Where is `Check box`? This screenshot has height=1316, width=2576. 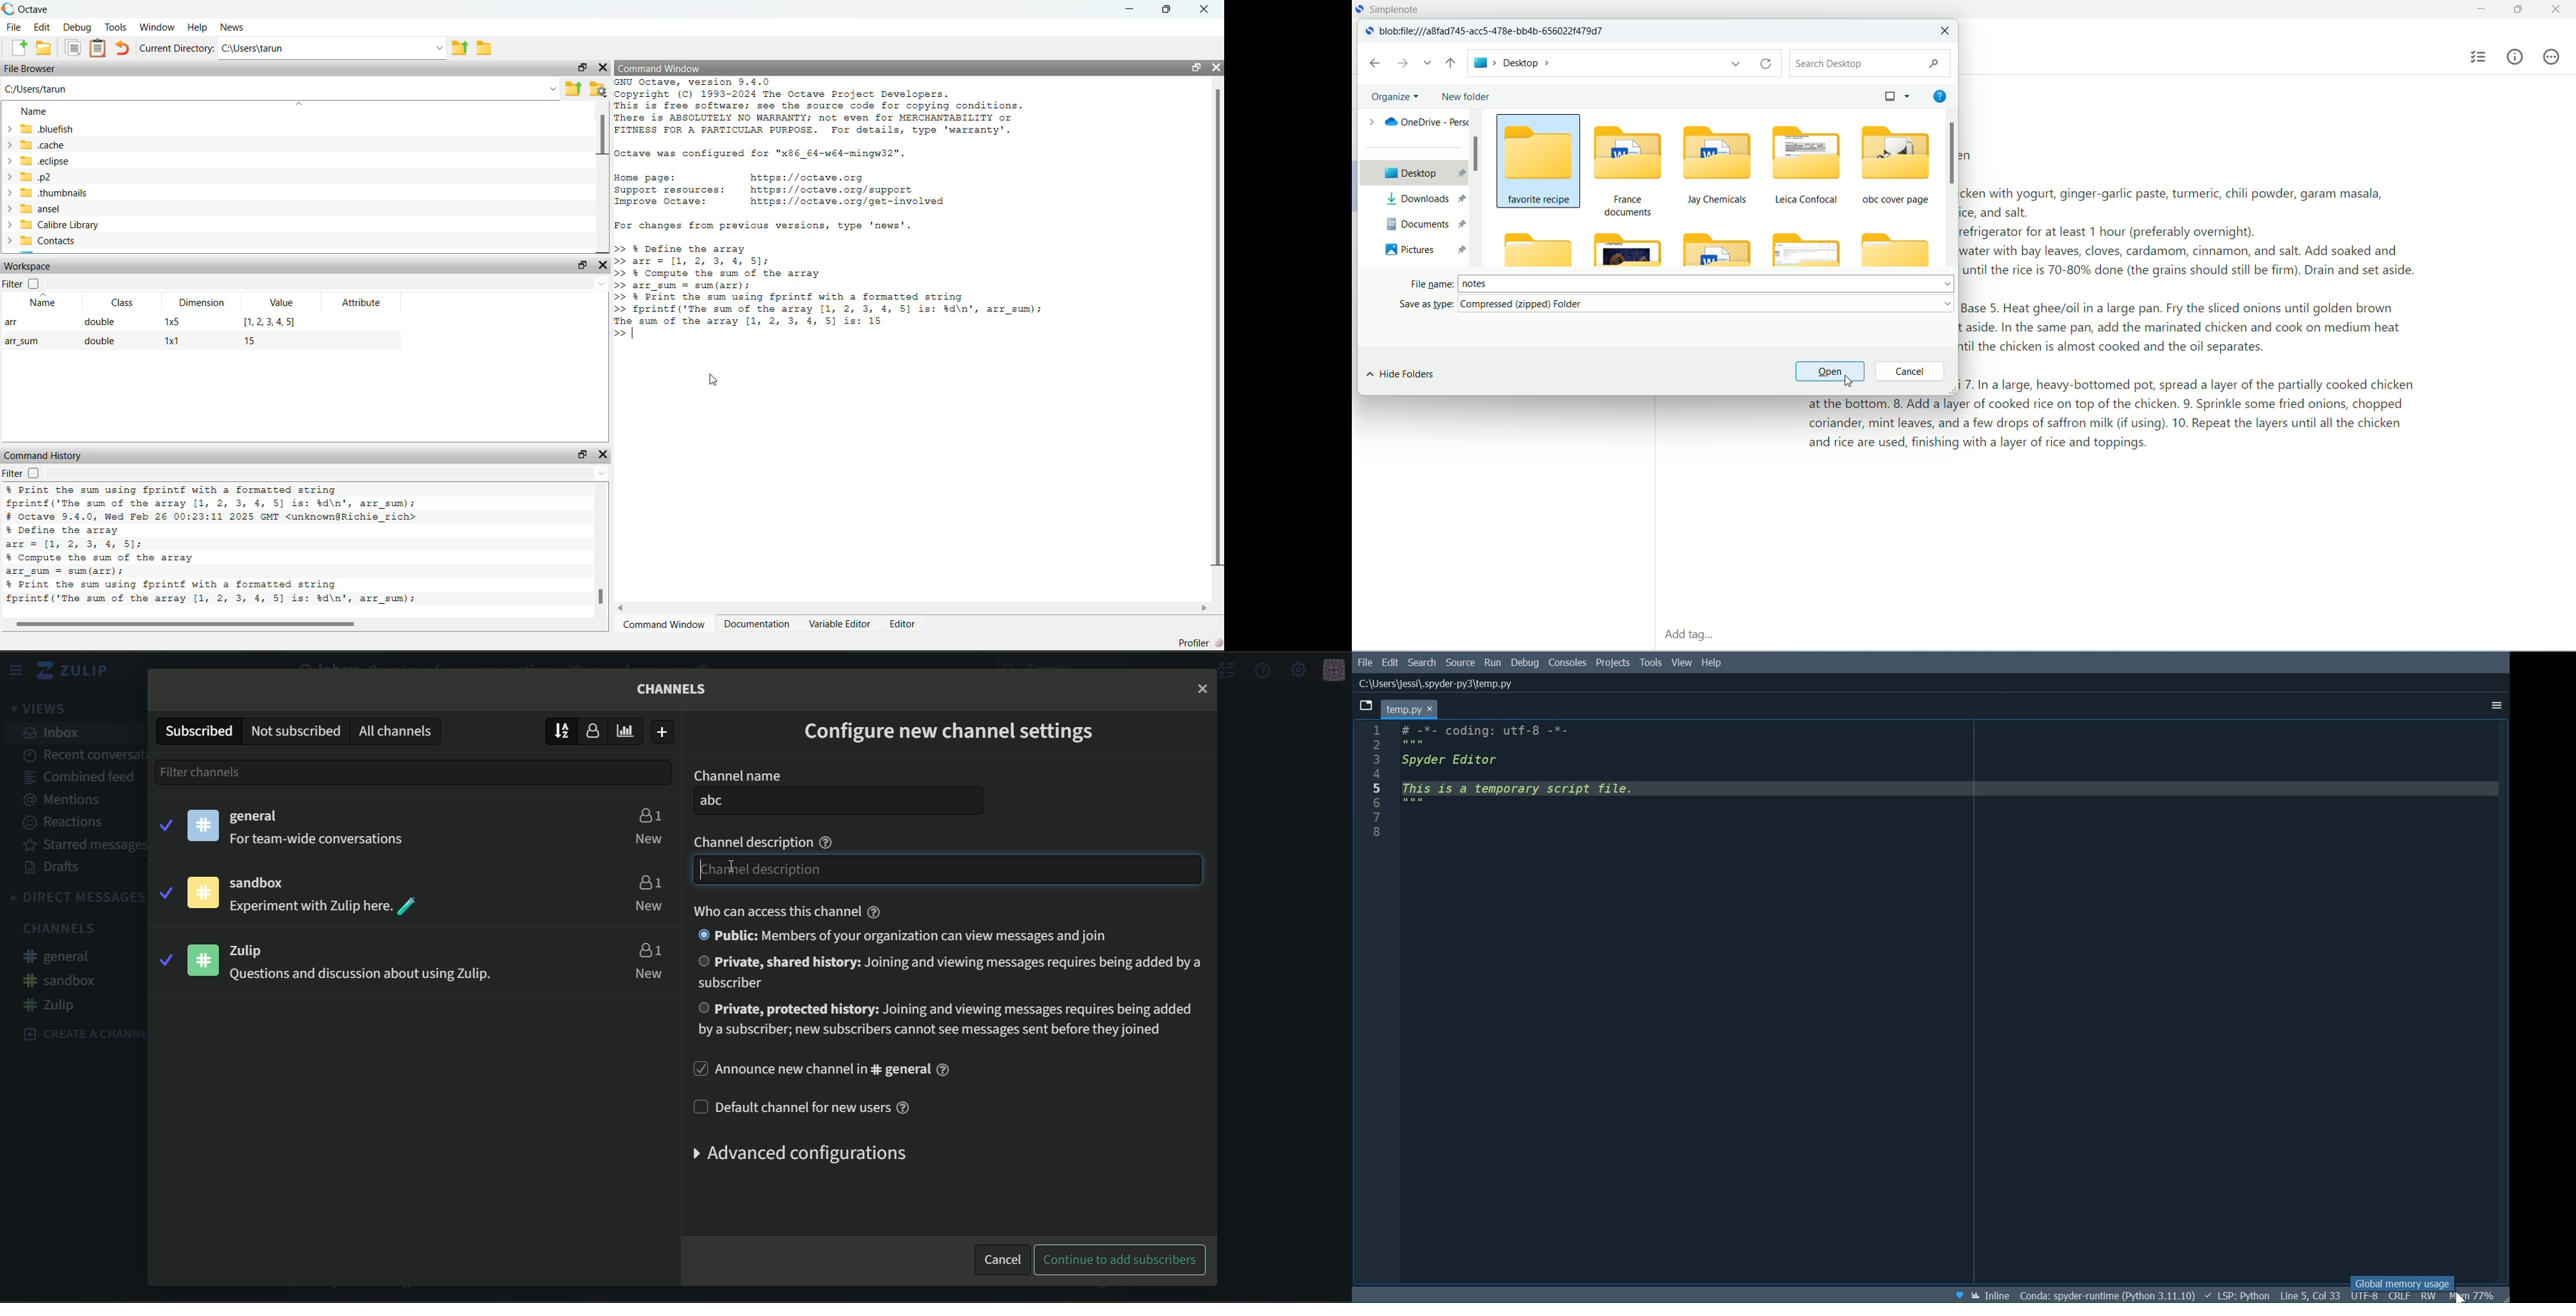 Check box is located at coordinates (33, 284).